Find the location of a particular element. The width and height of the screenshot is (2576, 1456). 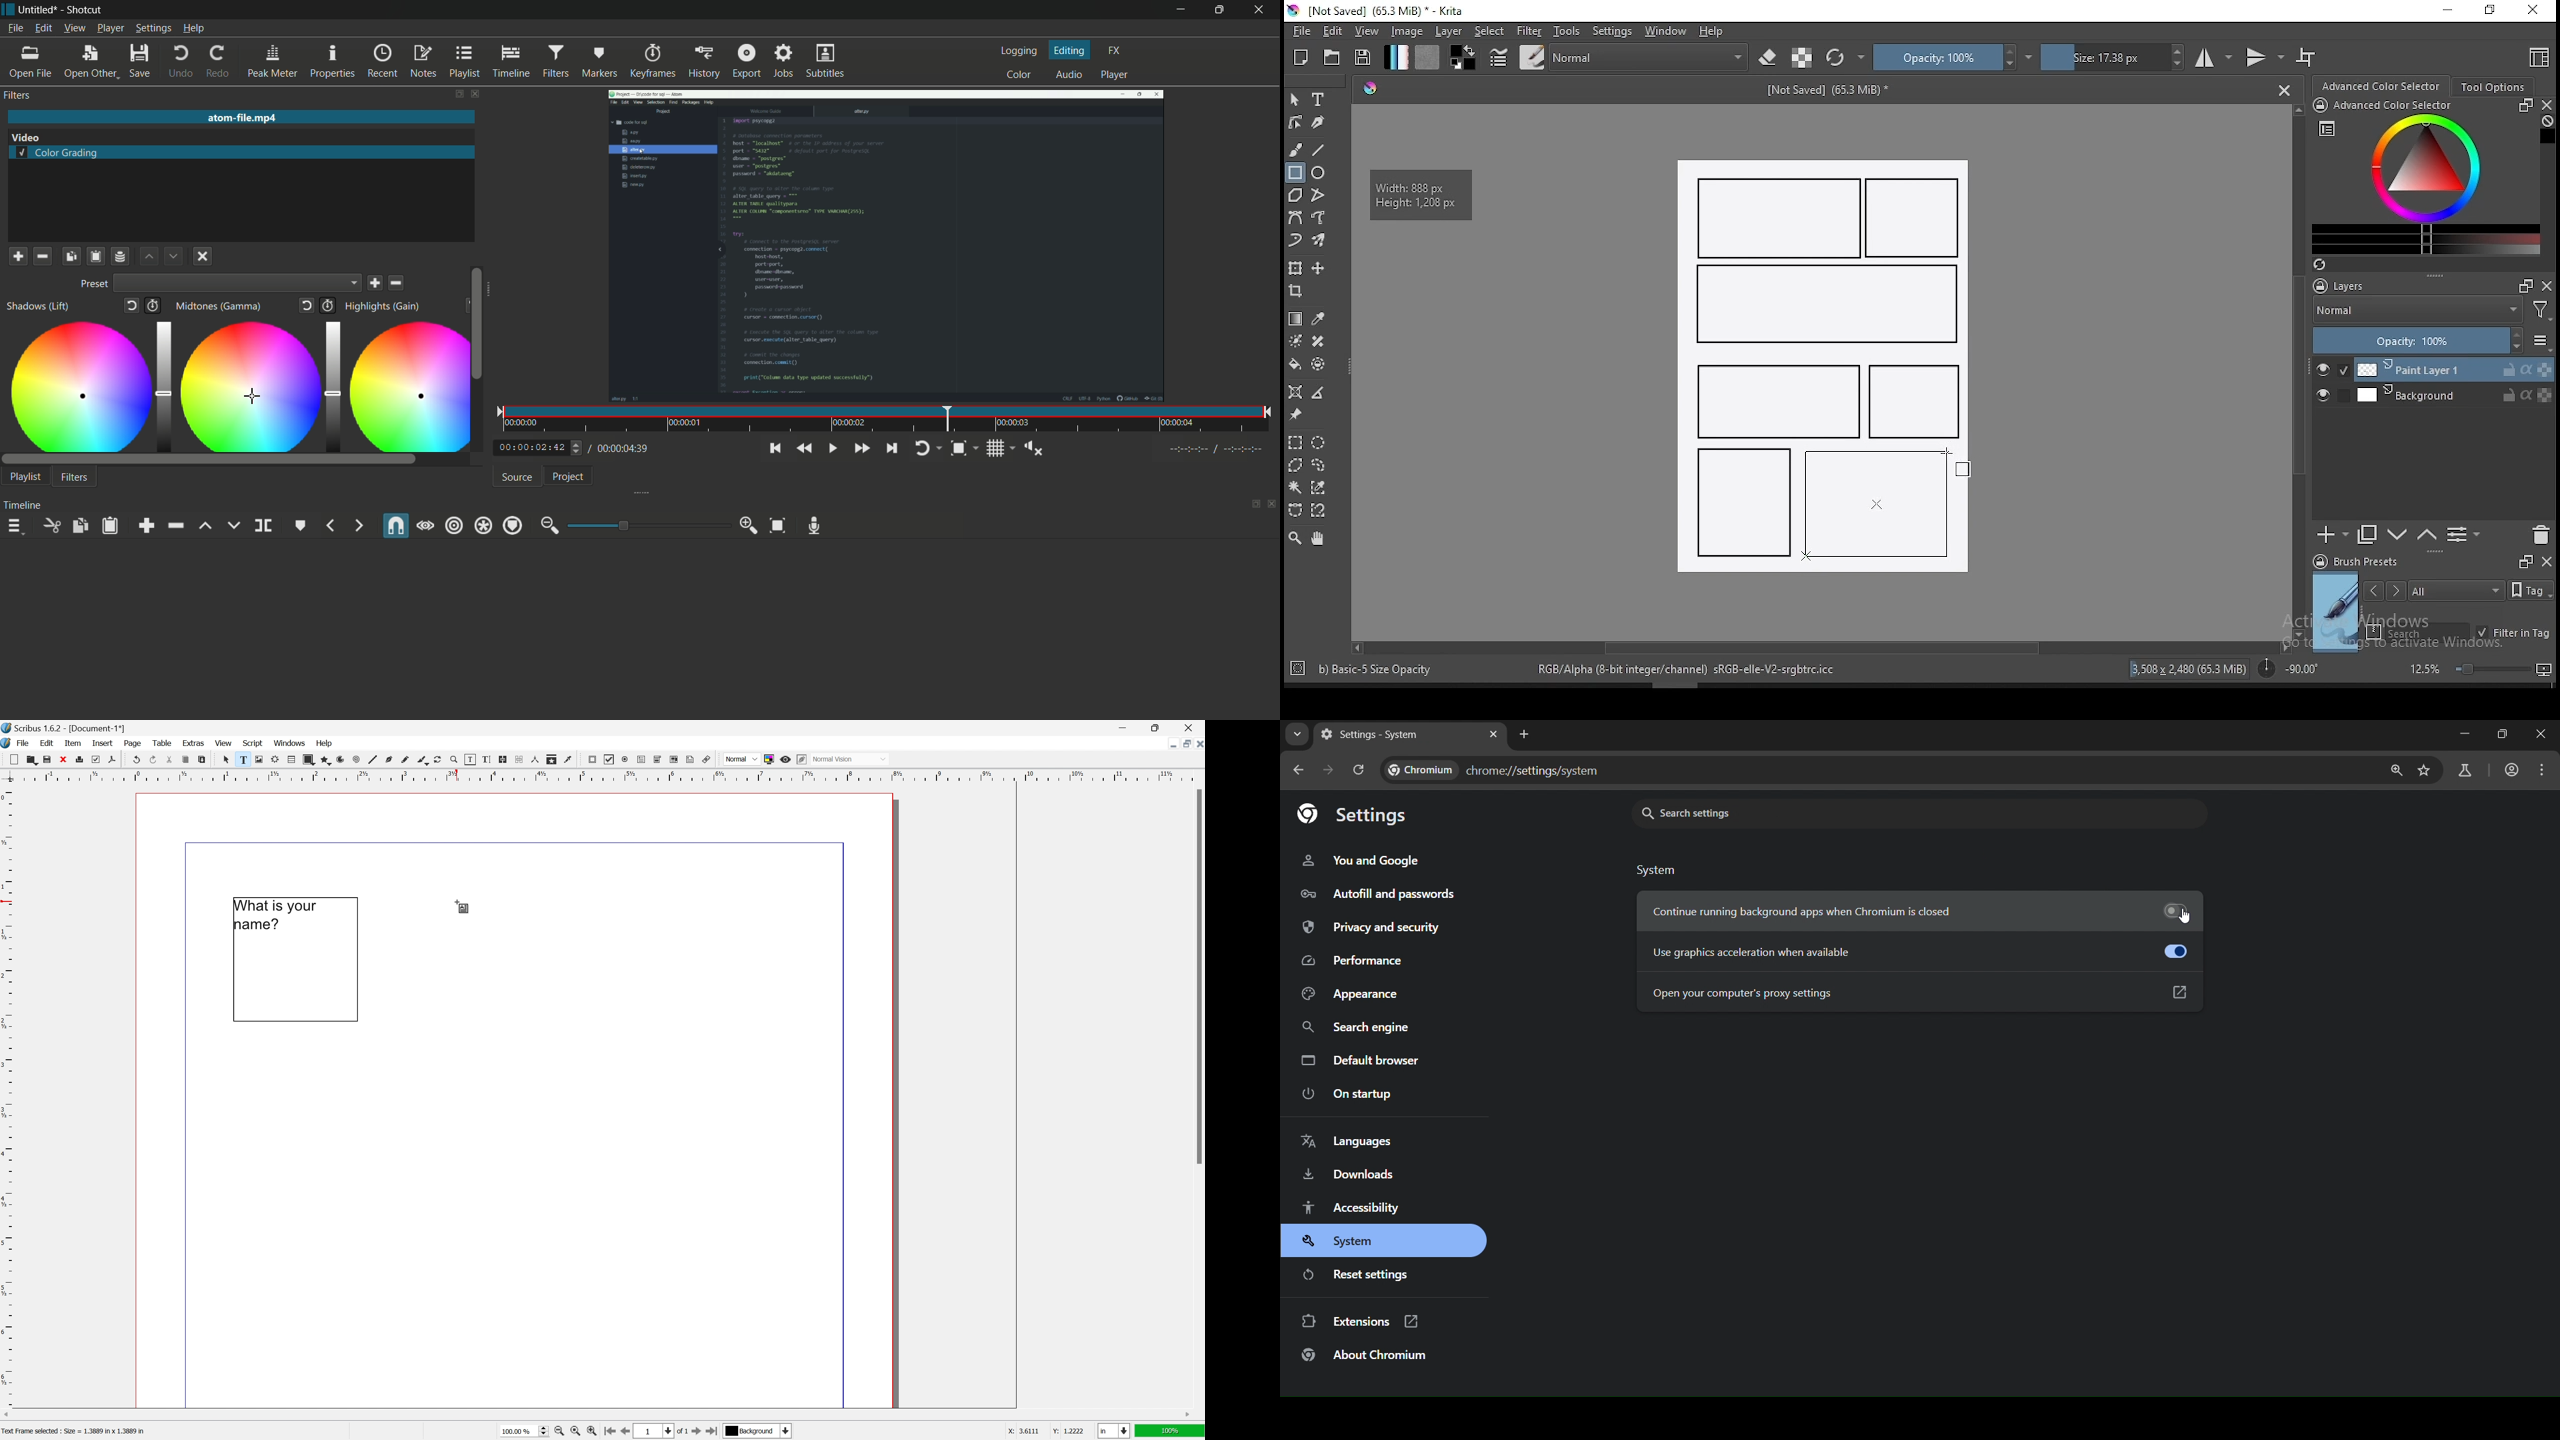

pick a color from image and current layer is located at coordinates (1319, 319).